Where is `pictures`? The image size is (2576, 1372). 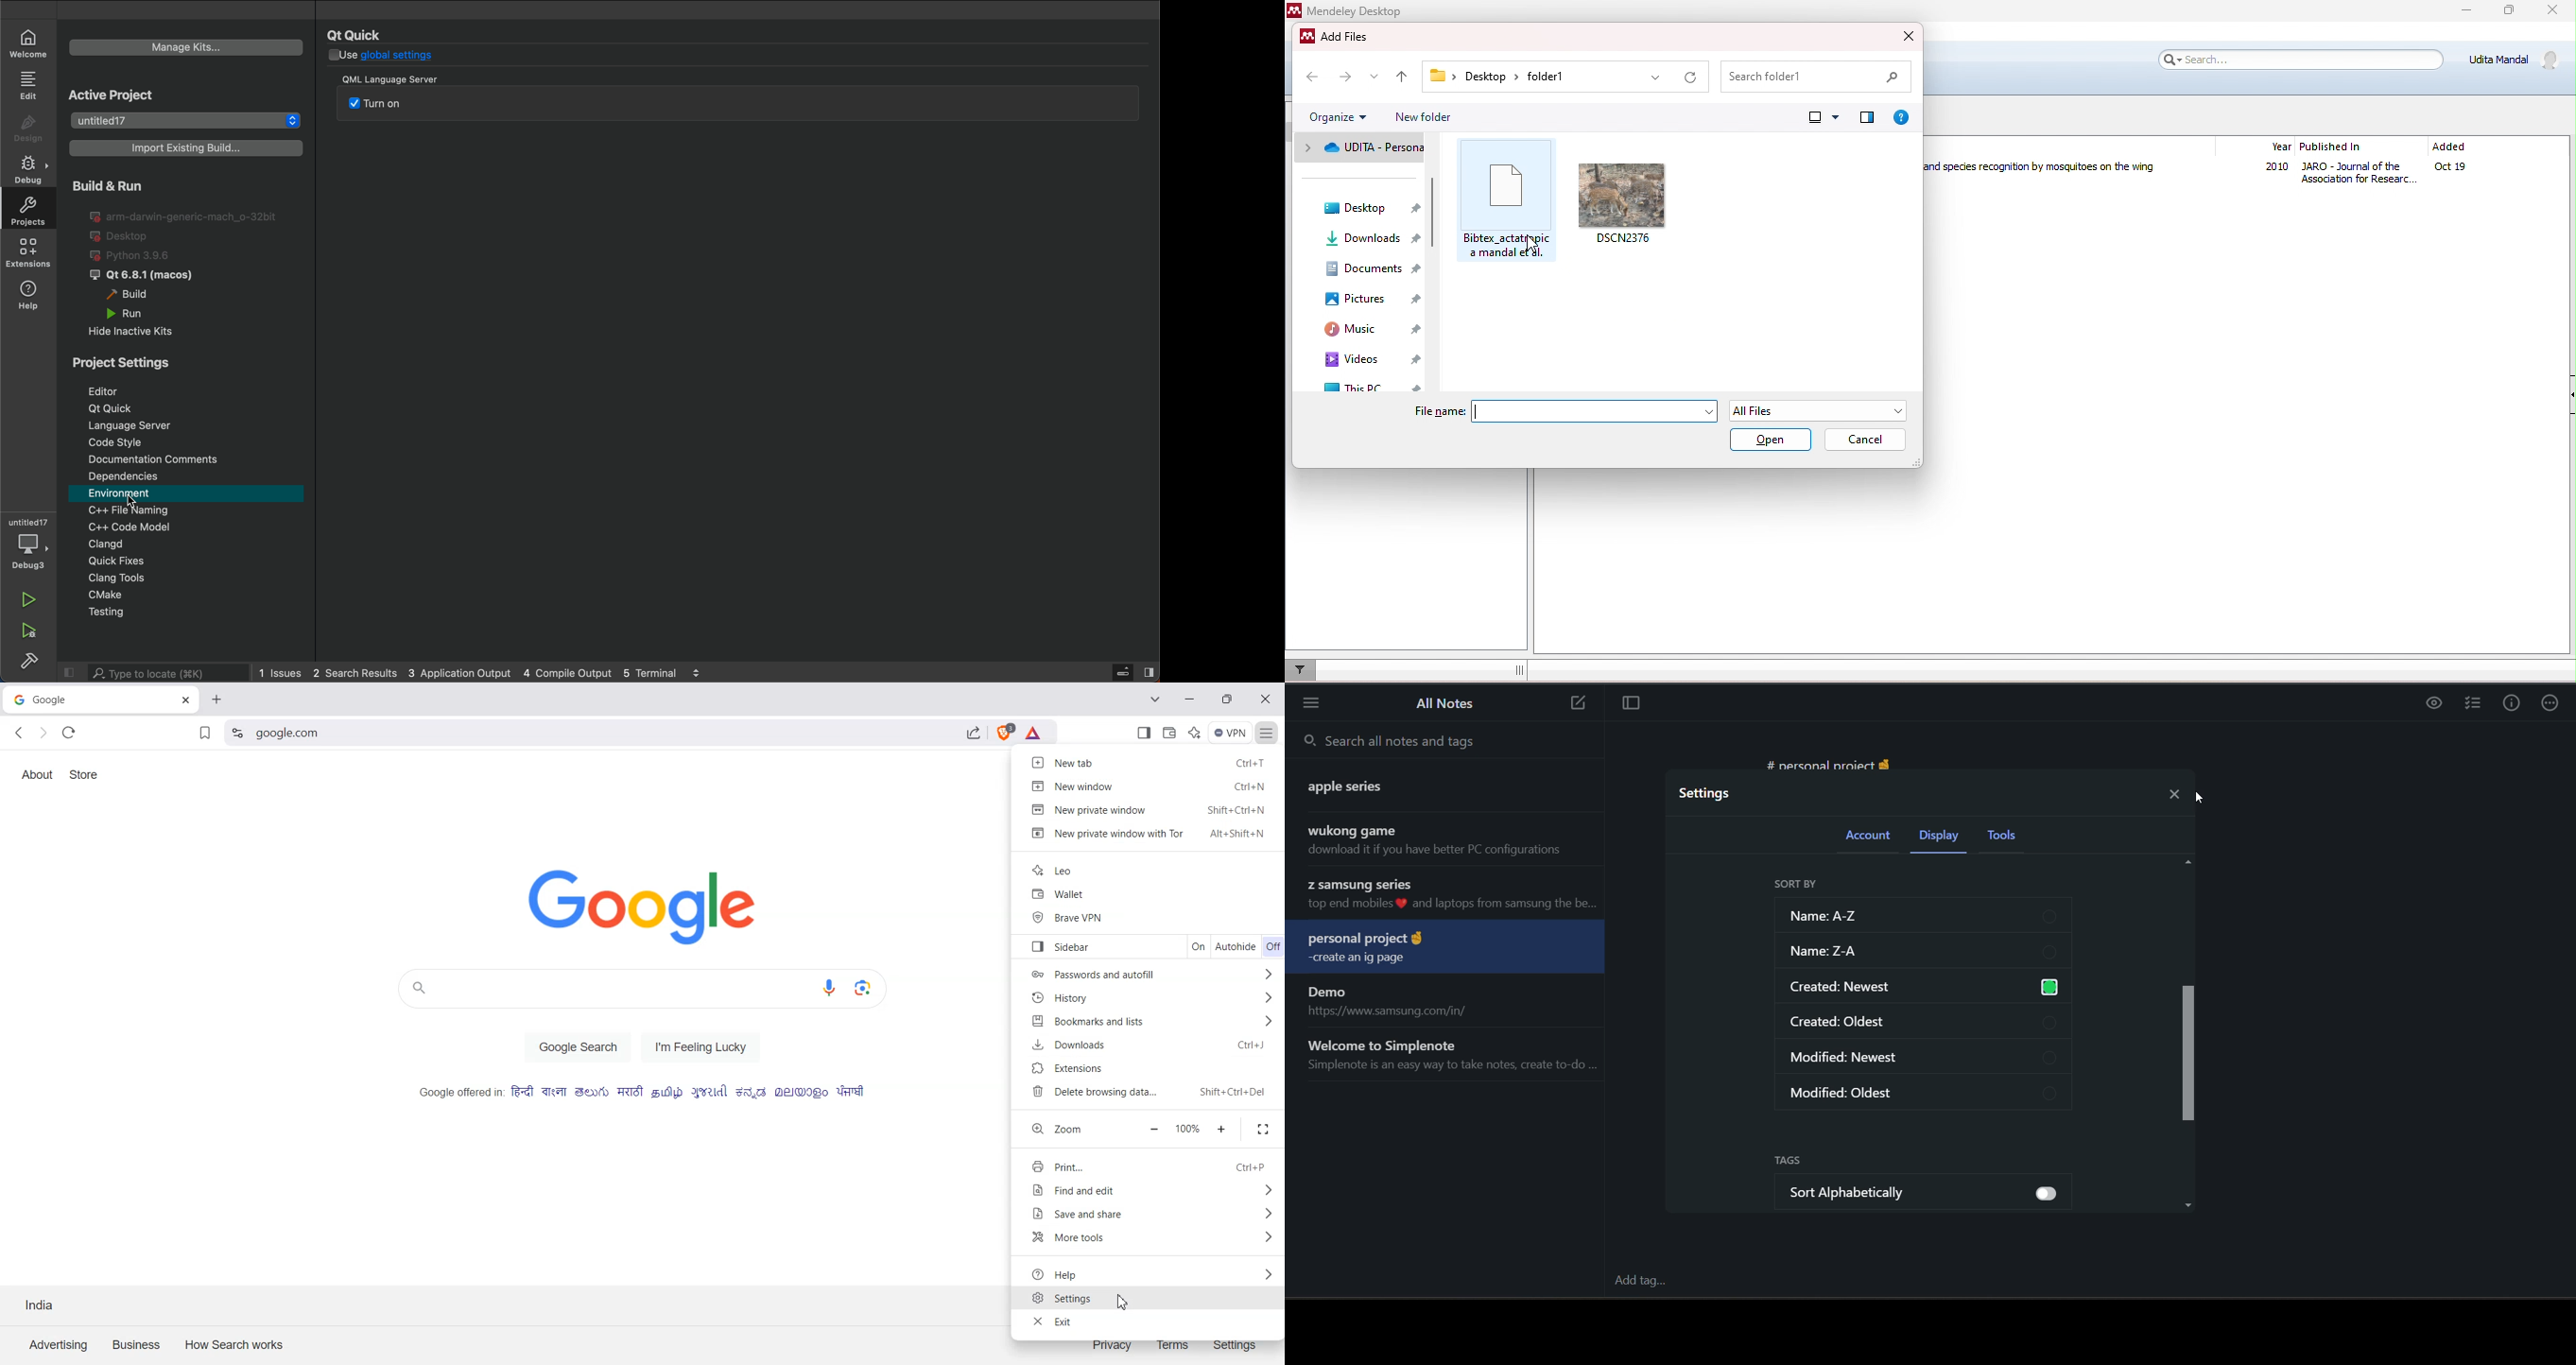 pictures is located at coordinates (1374, 300).